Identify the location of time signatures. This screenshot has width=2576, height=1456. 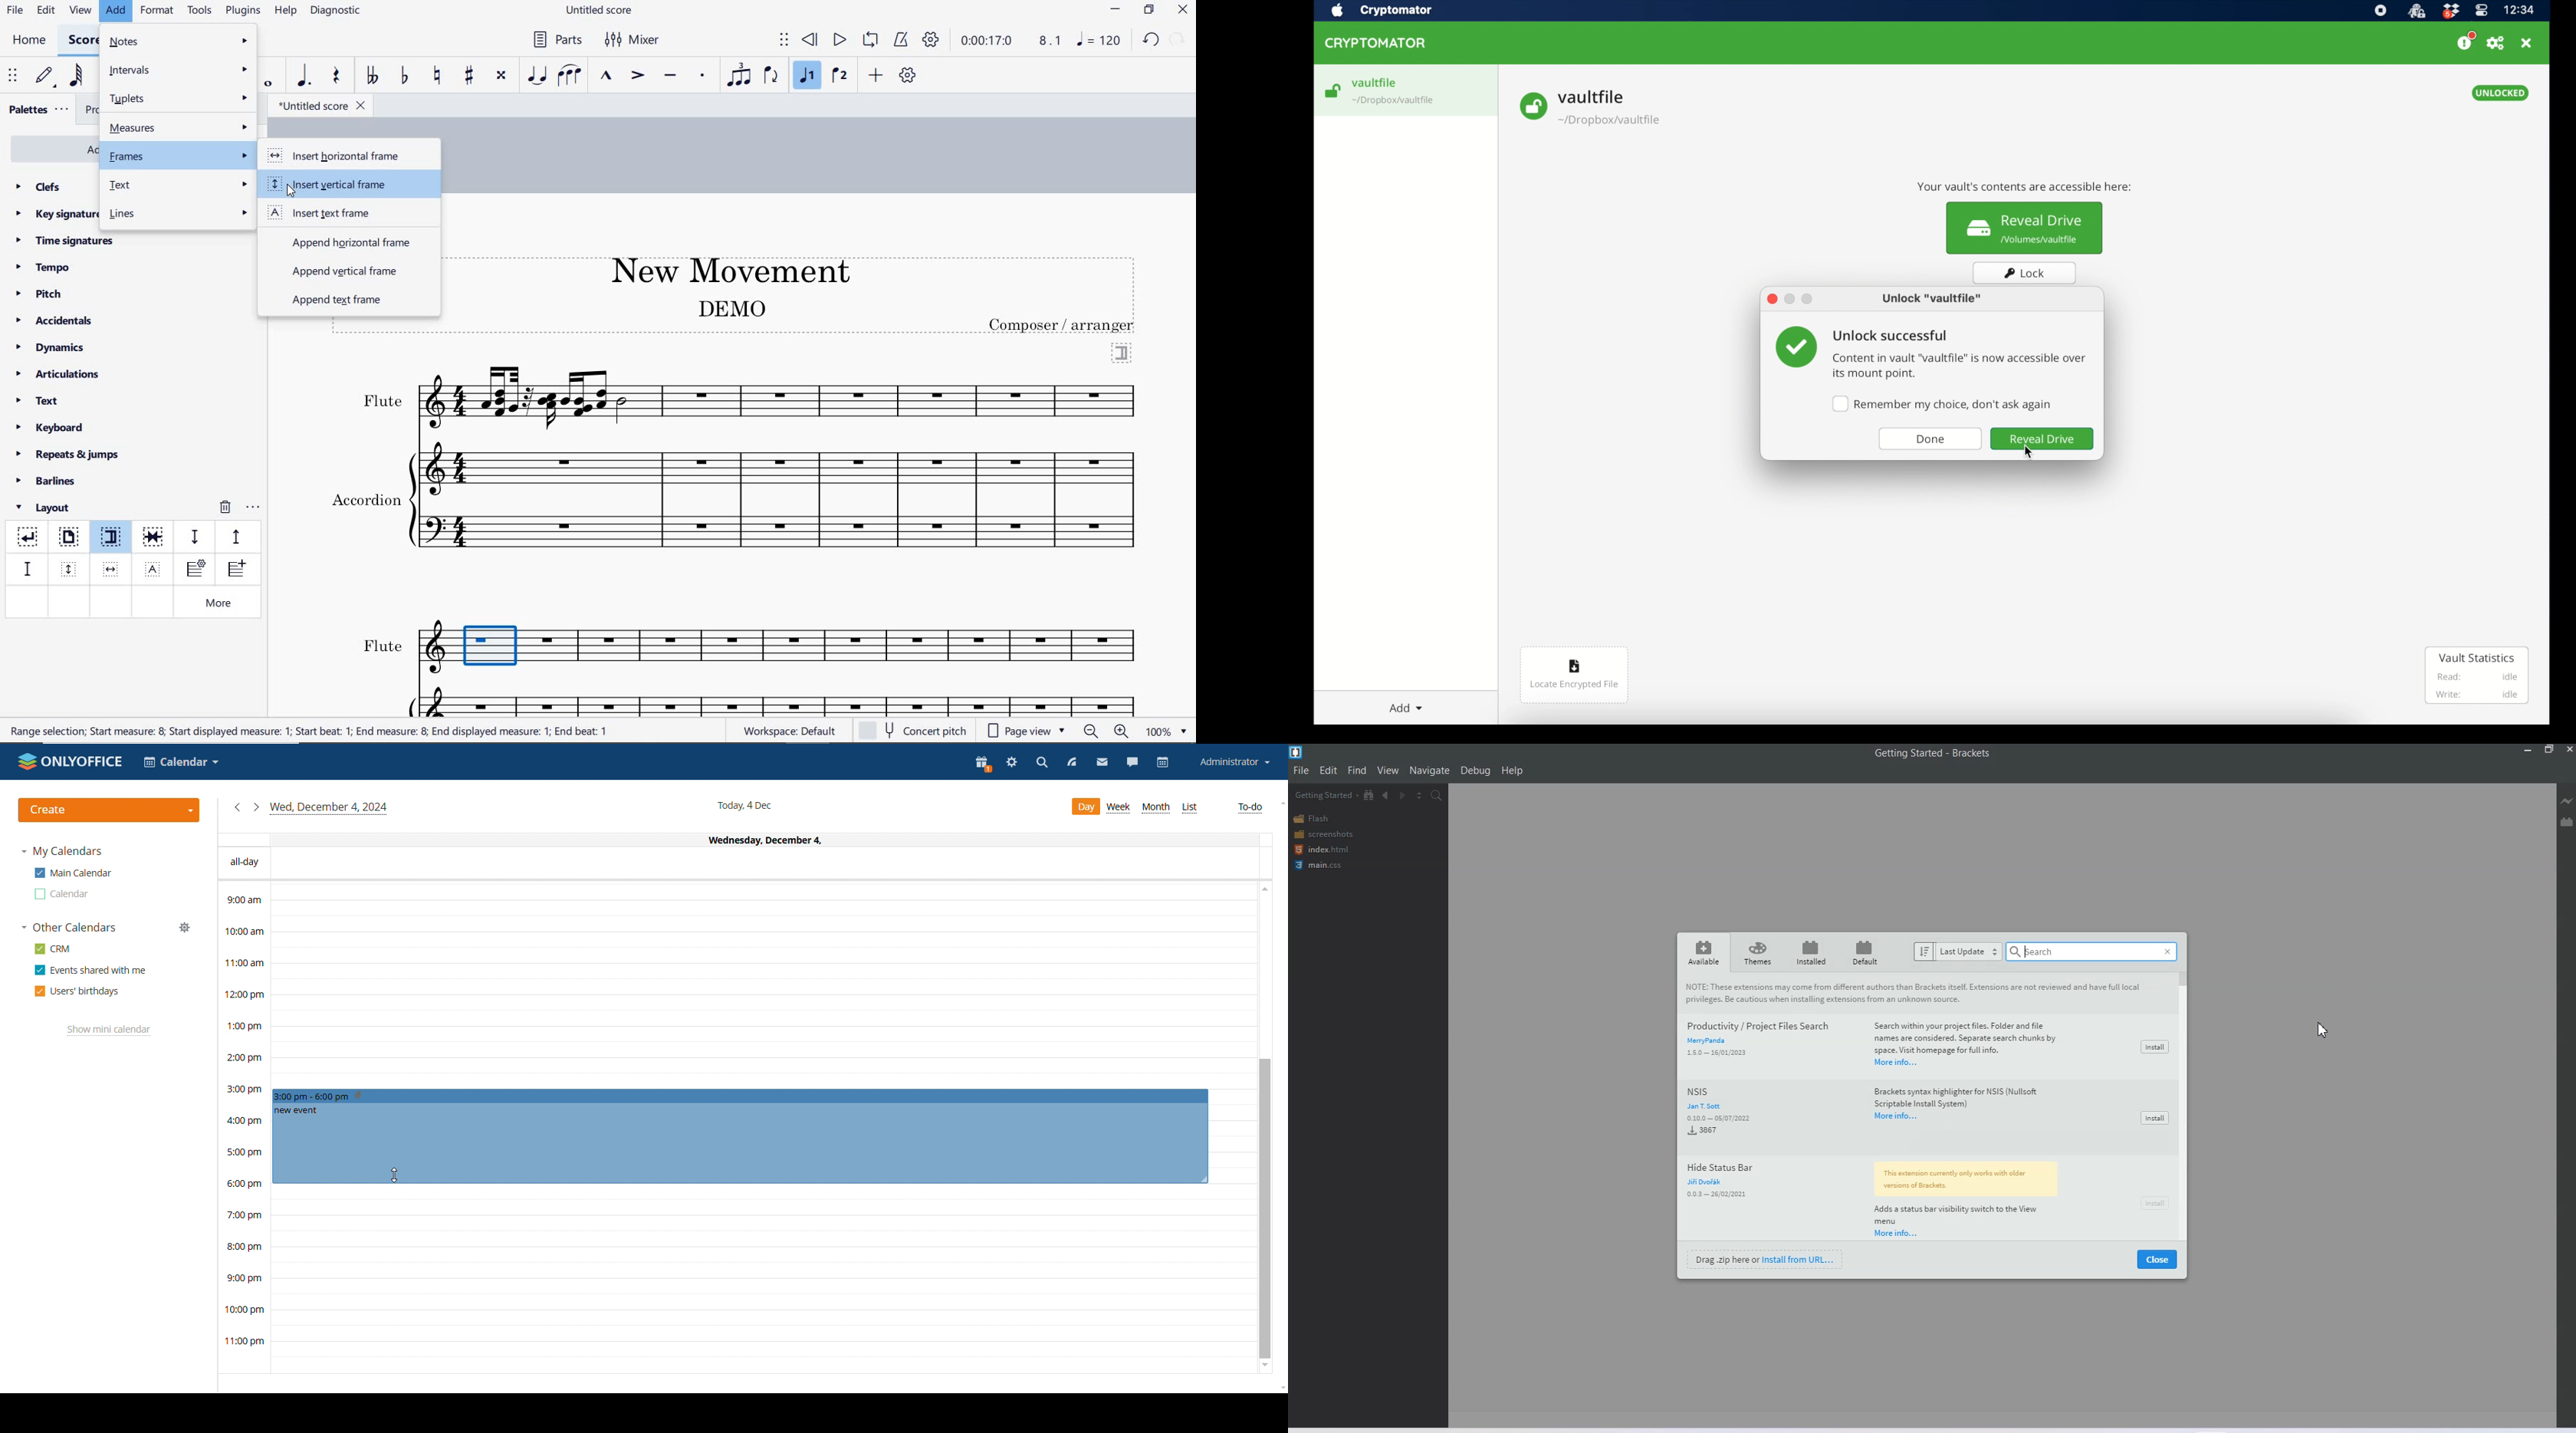
(65, 240).